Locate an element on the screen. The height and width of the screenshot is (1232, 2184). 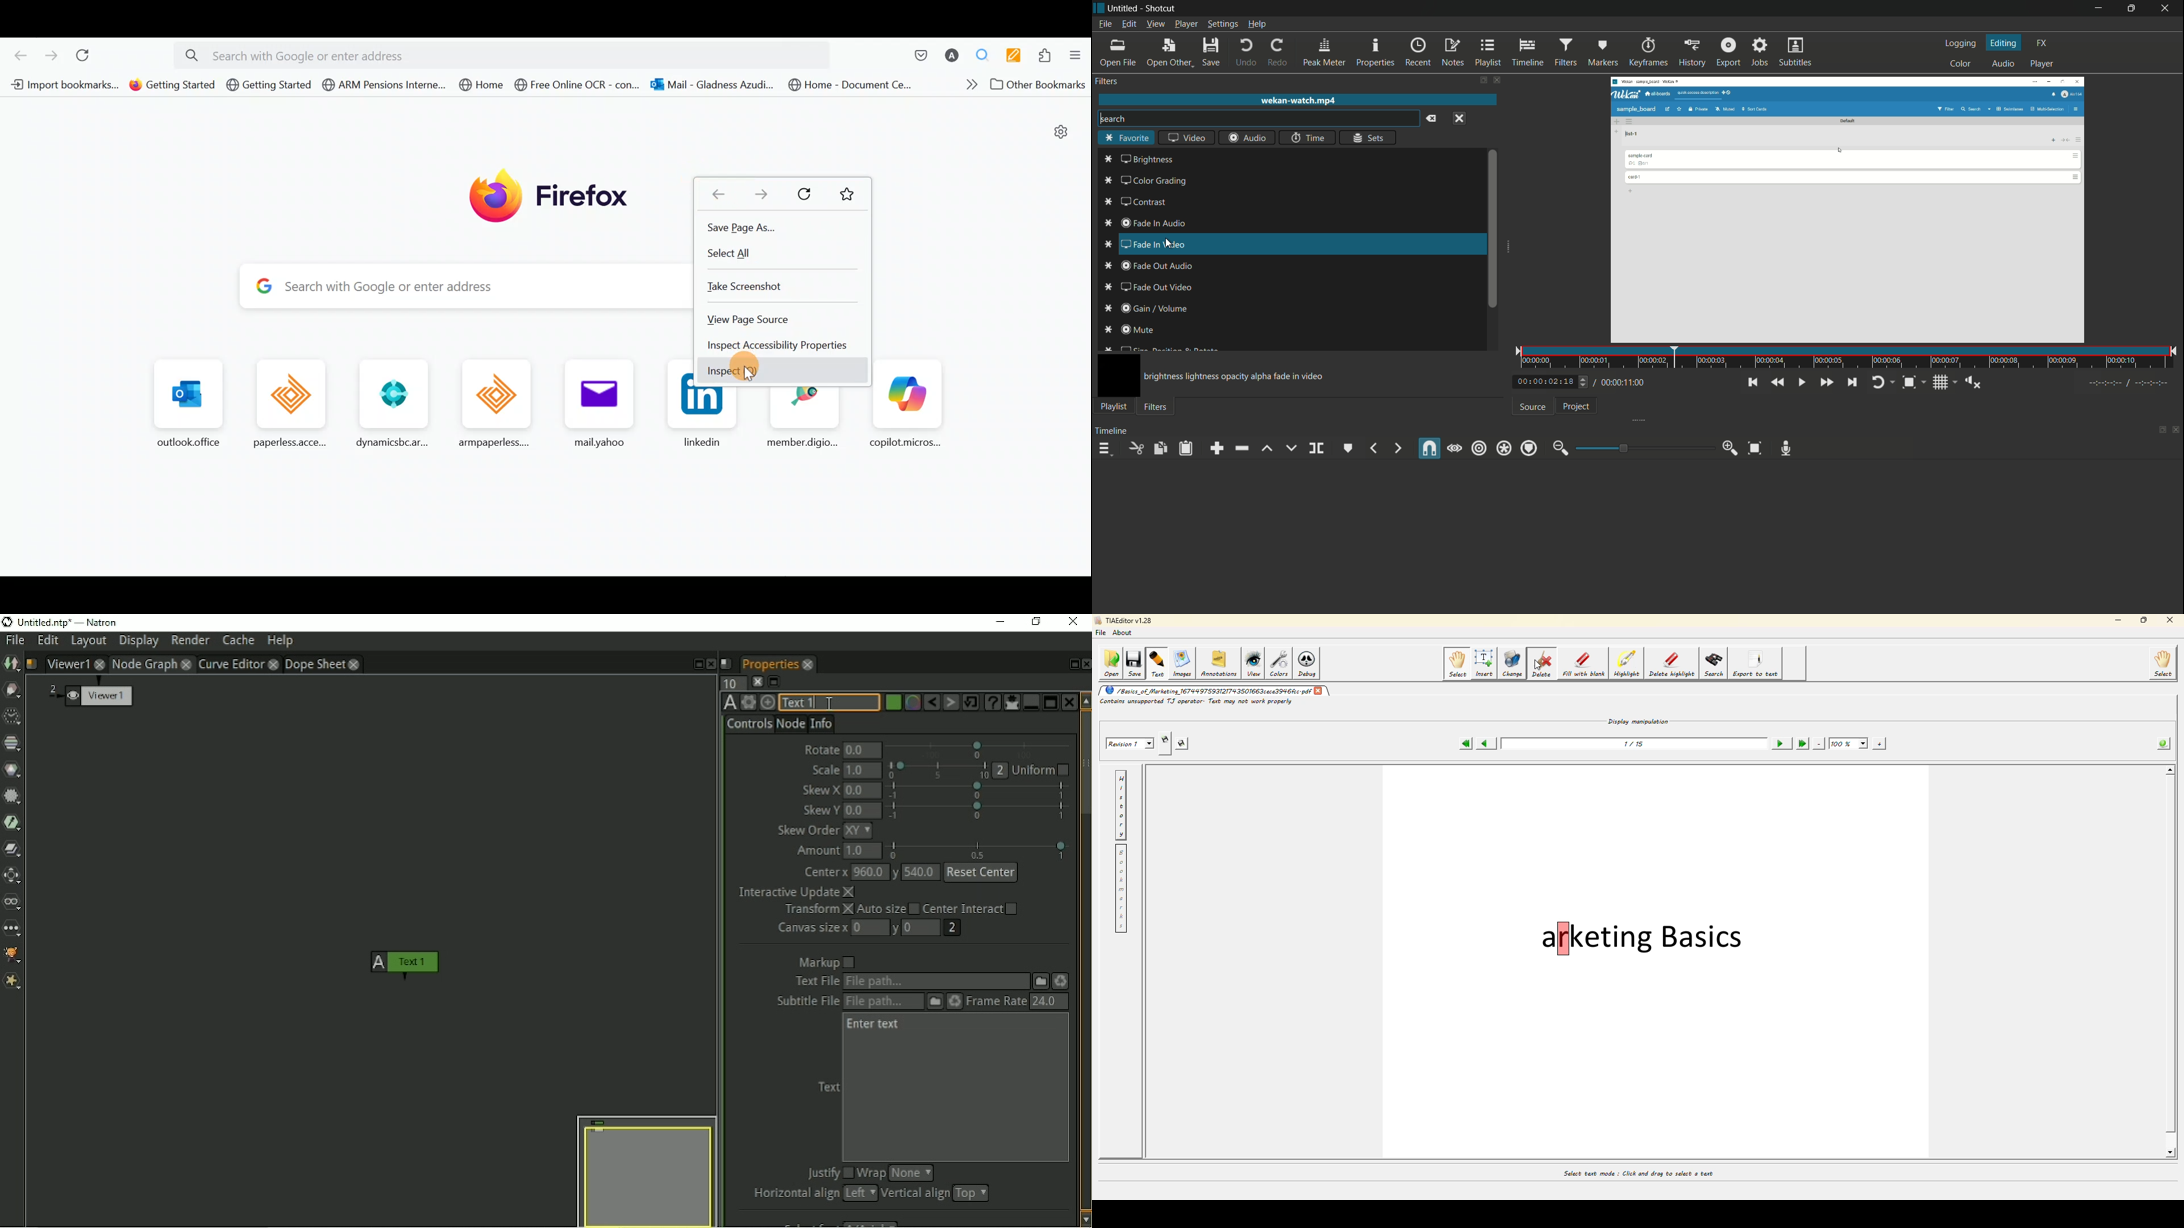
keyframes is located at coordinates (1649, 53).